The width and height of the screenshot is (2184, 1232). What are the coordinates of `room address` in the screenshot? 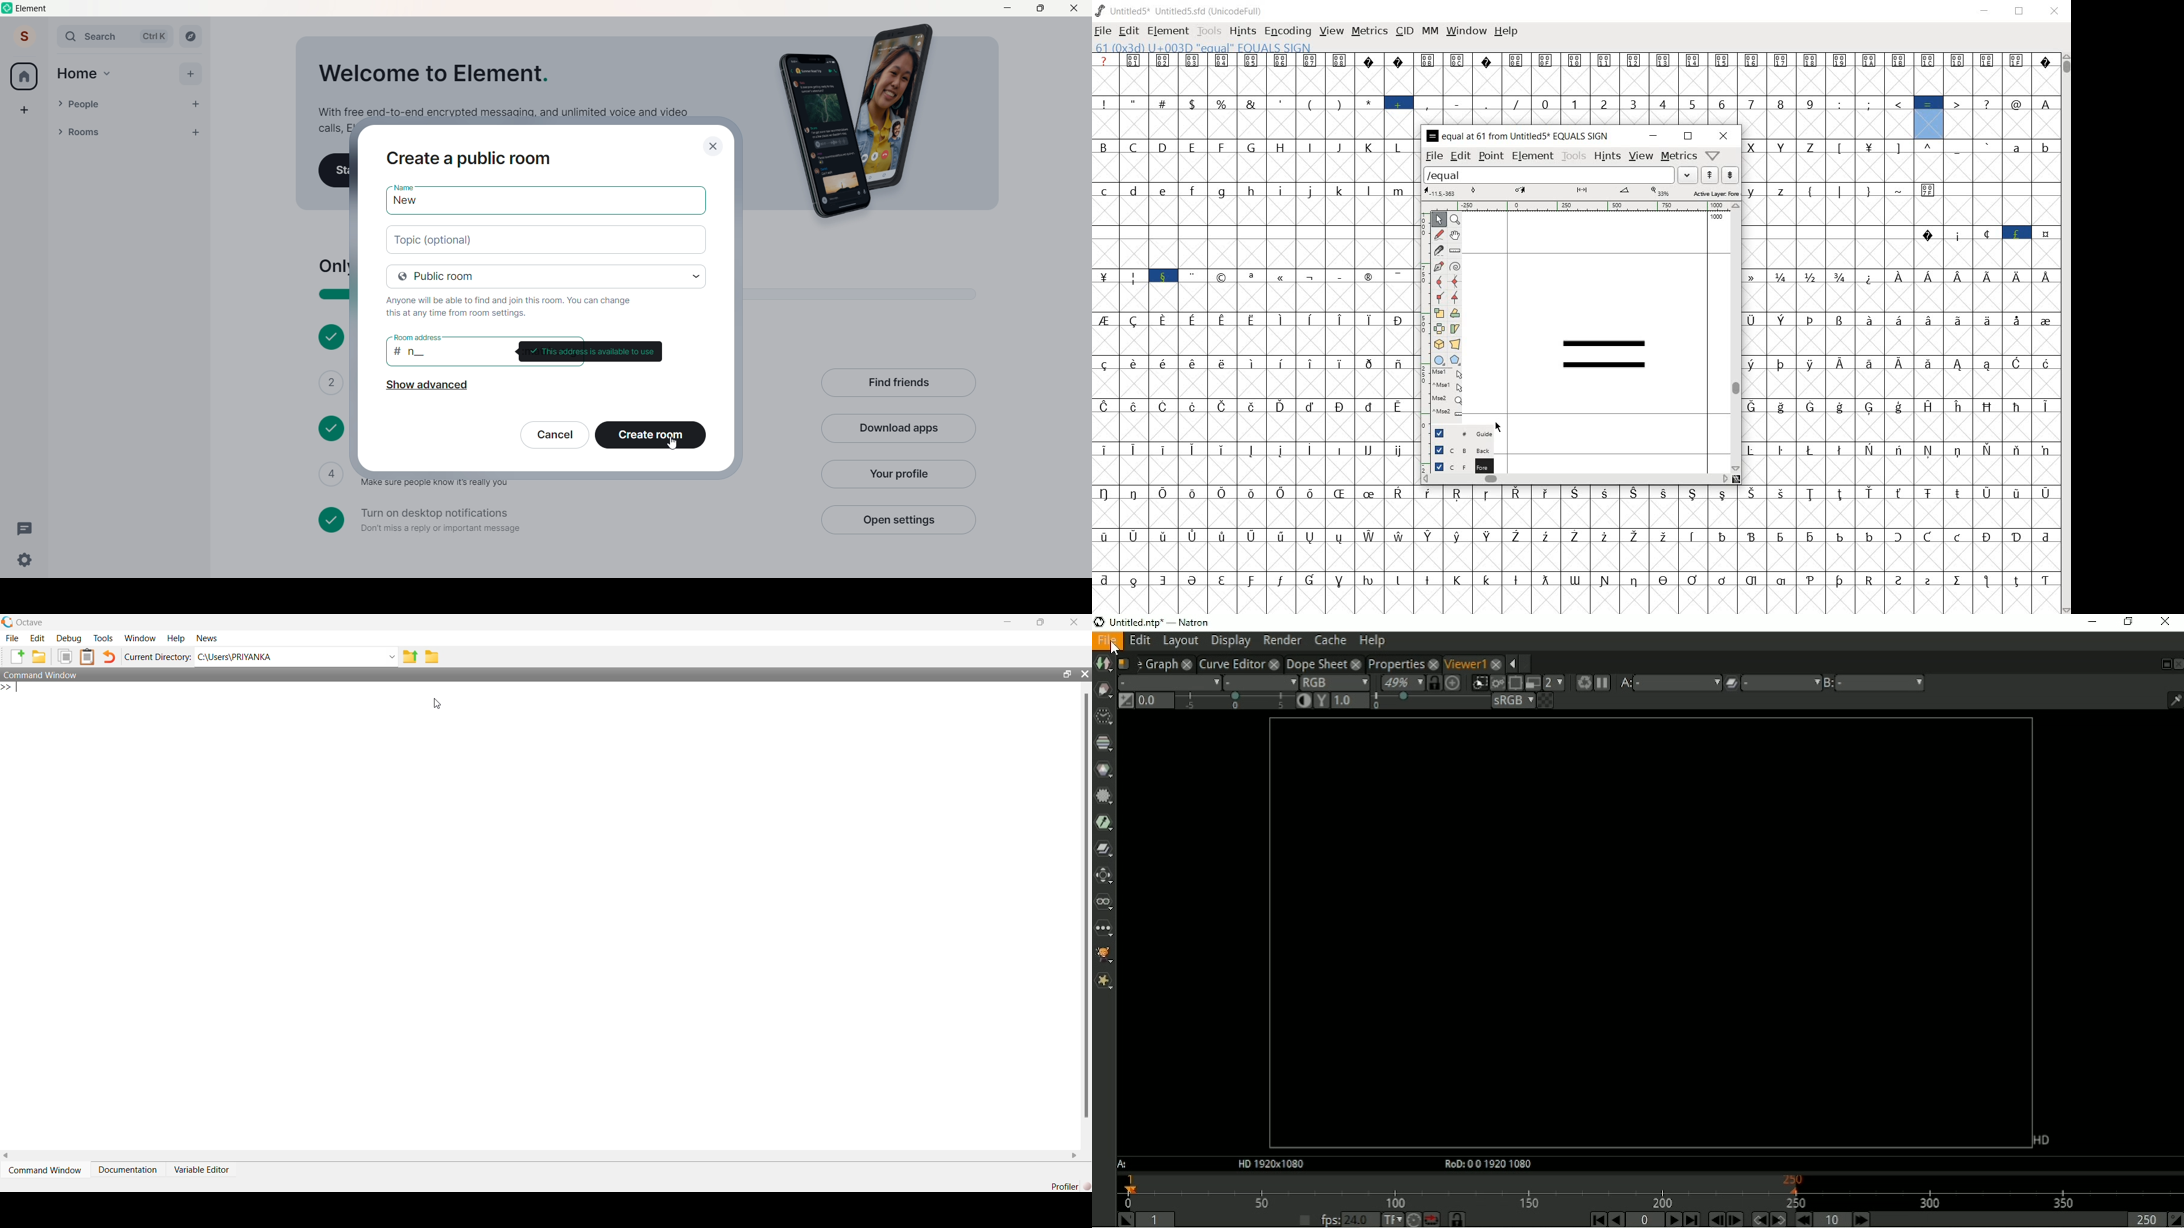 It's located at (416, 337).